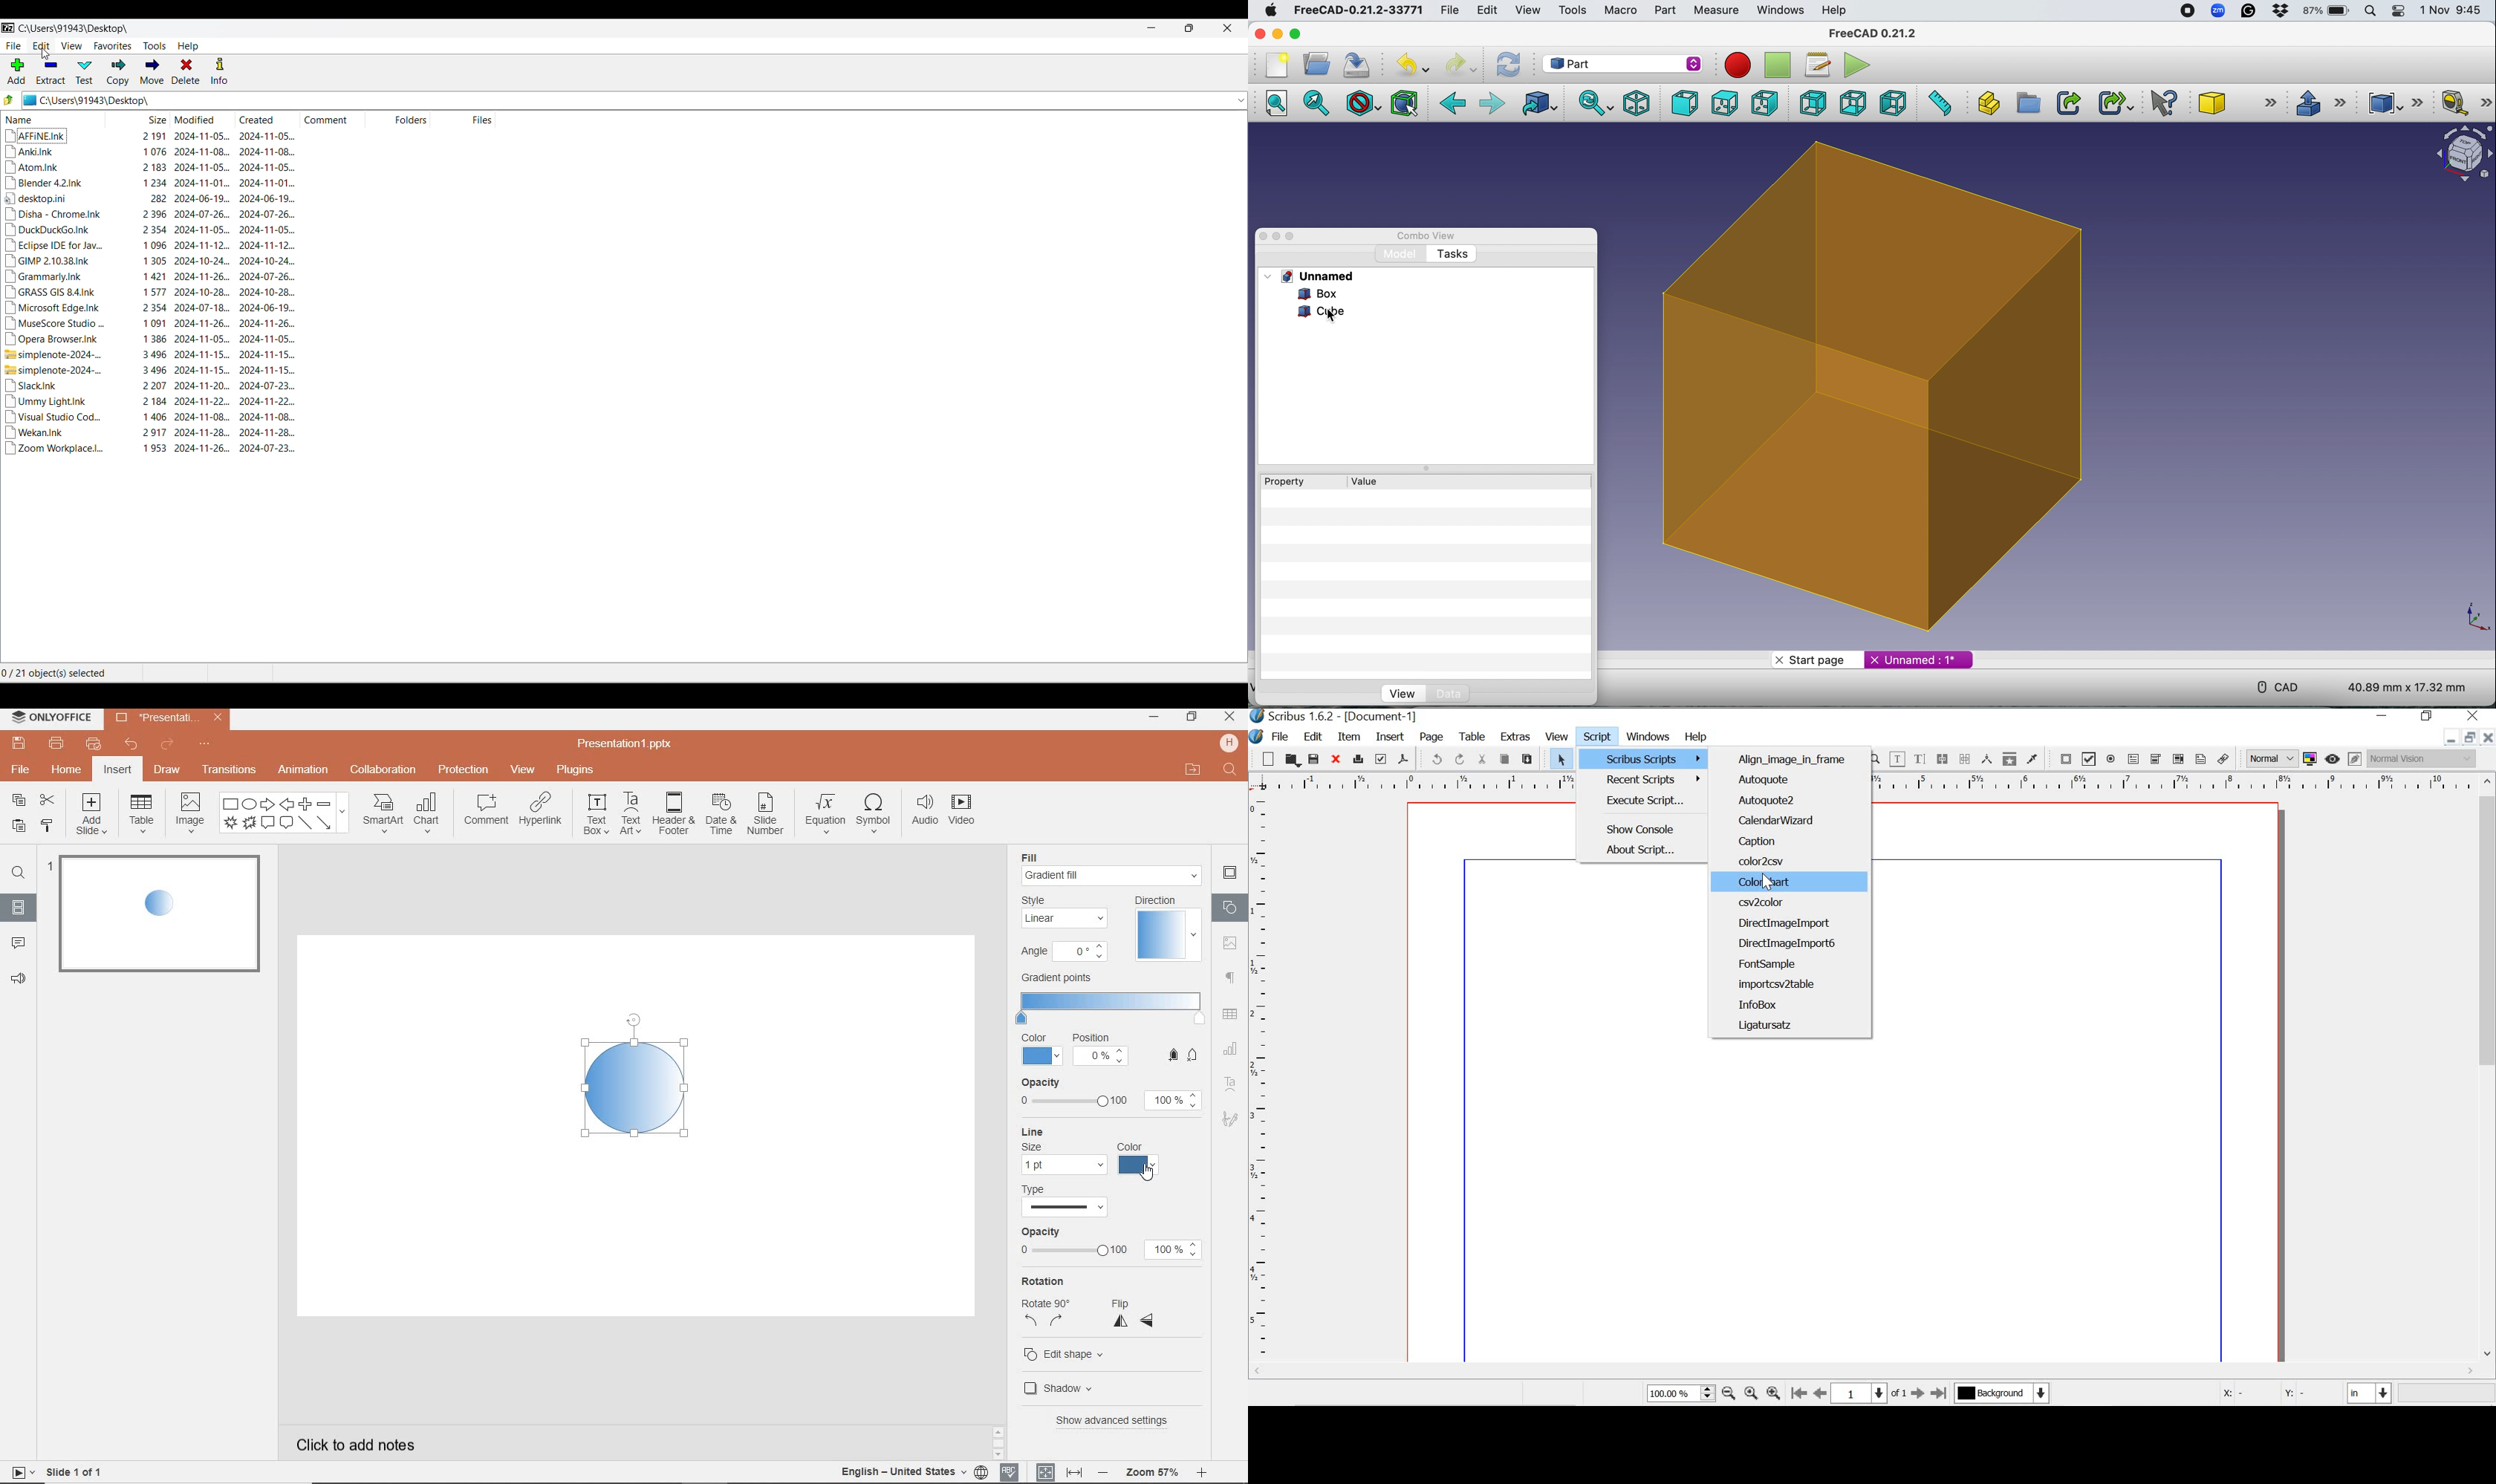 The image size is (2520, 1484). What do you see at coordinates (93, 815) in the screenshot?
I see `add slide` at bounding box center [93, 815].